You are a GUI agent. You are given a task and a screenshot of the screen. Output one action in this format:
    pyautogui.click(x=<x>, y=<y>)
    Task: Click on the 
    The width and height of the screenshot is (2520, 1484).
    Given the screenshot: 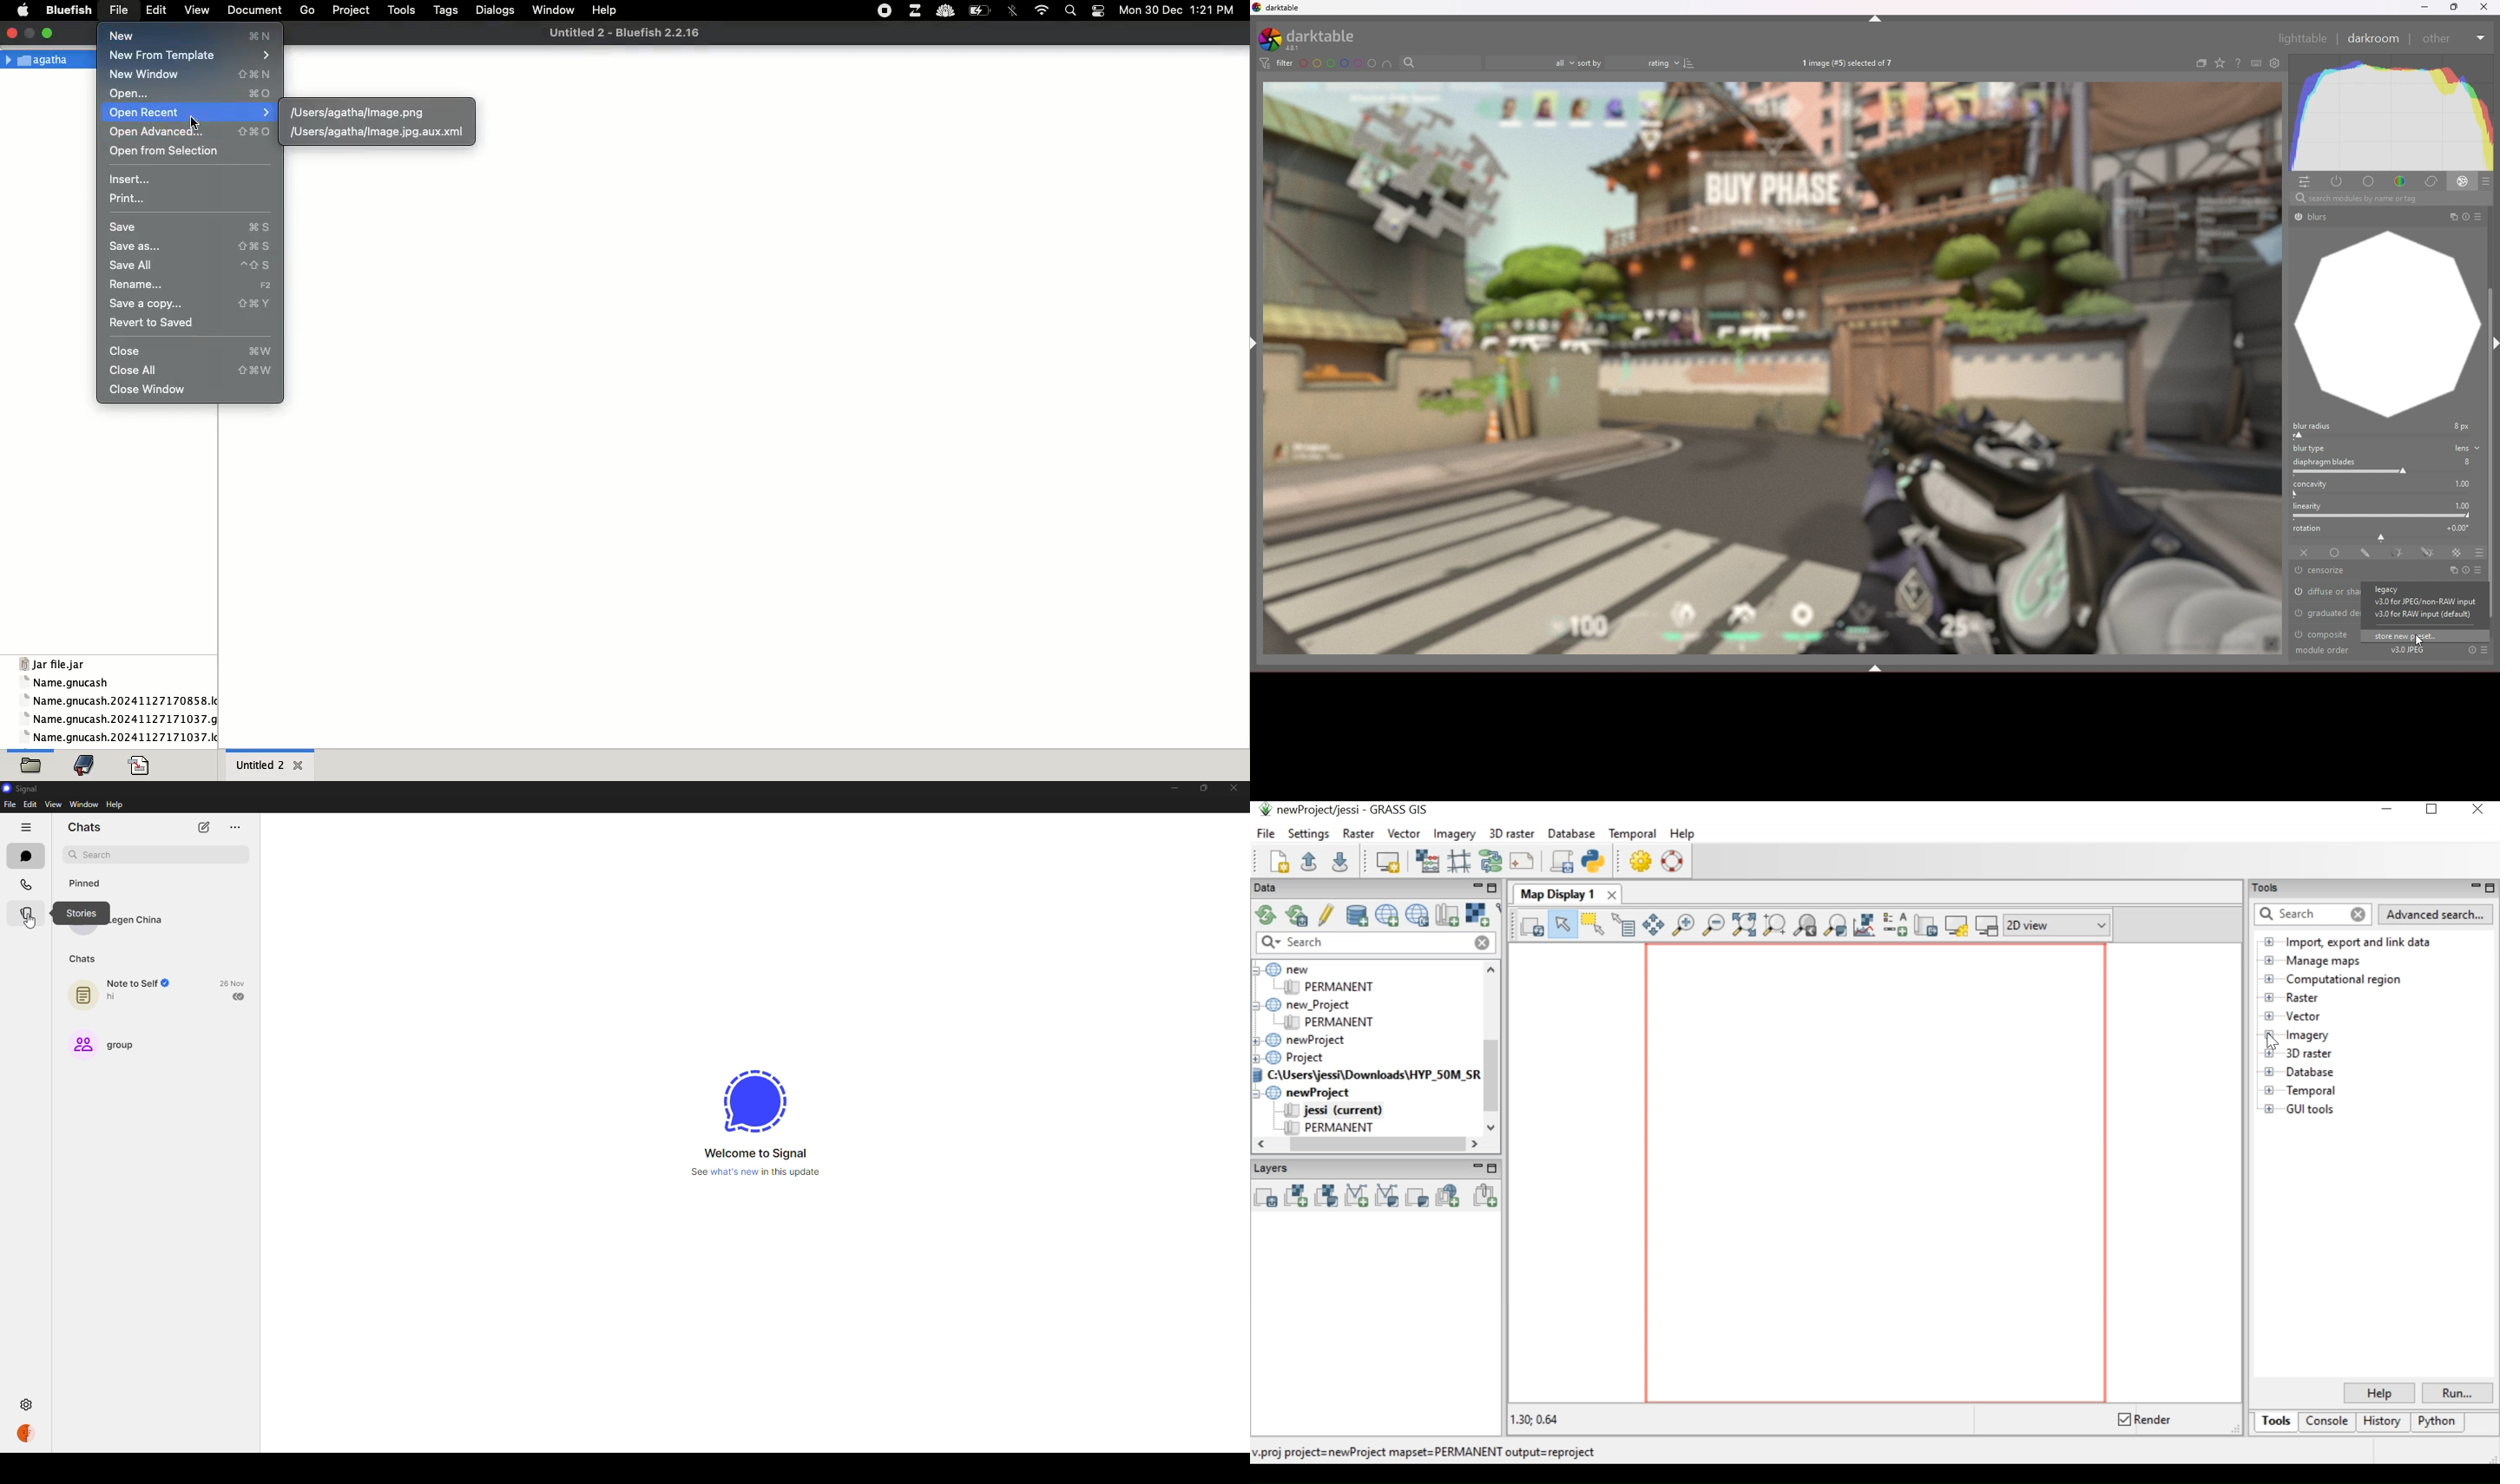 What is the action you would take?
    pyautogui.click(x=2471, y=651)
    